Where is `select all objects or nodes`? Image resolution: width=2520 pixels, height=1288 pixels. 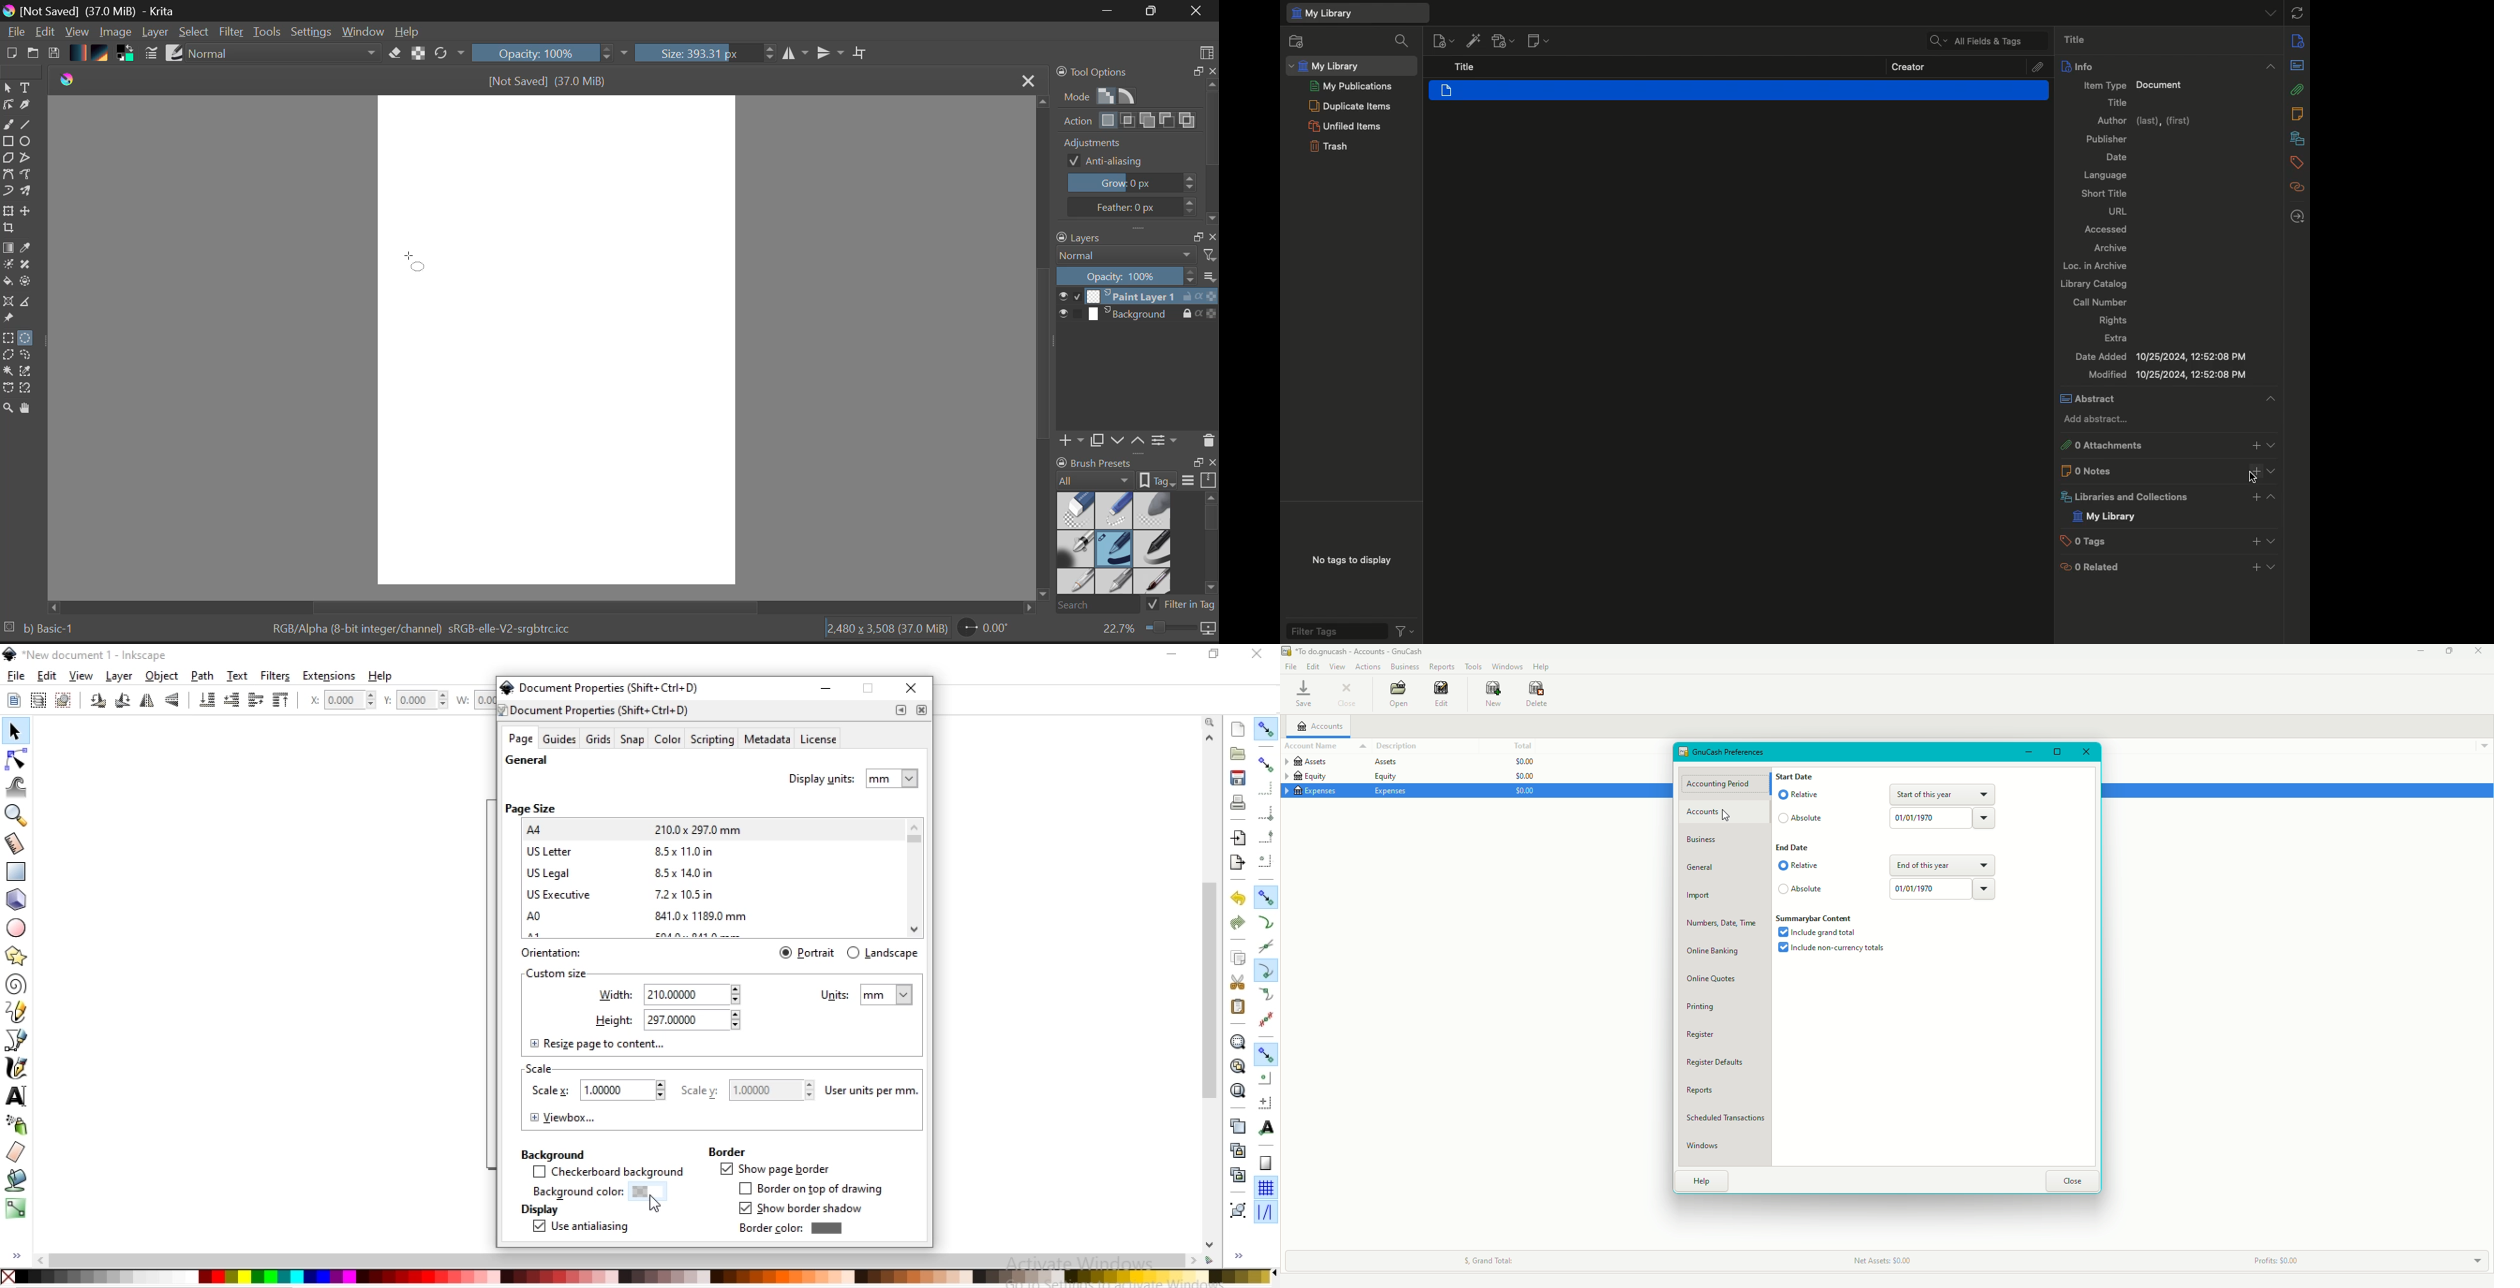 select all objects or nodes is located at coordinates (13, 698).